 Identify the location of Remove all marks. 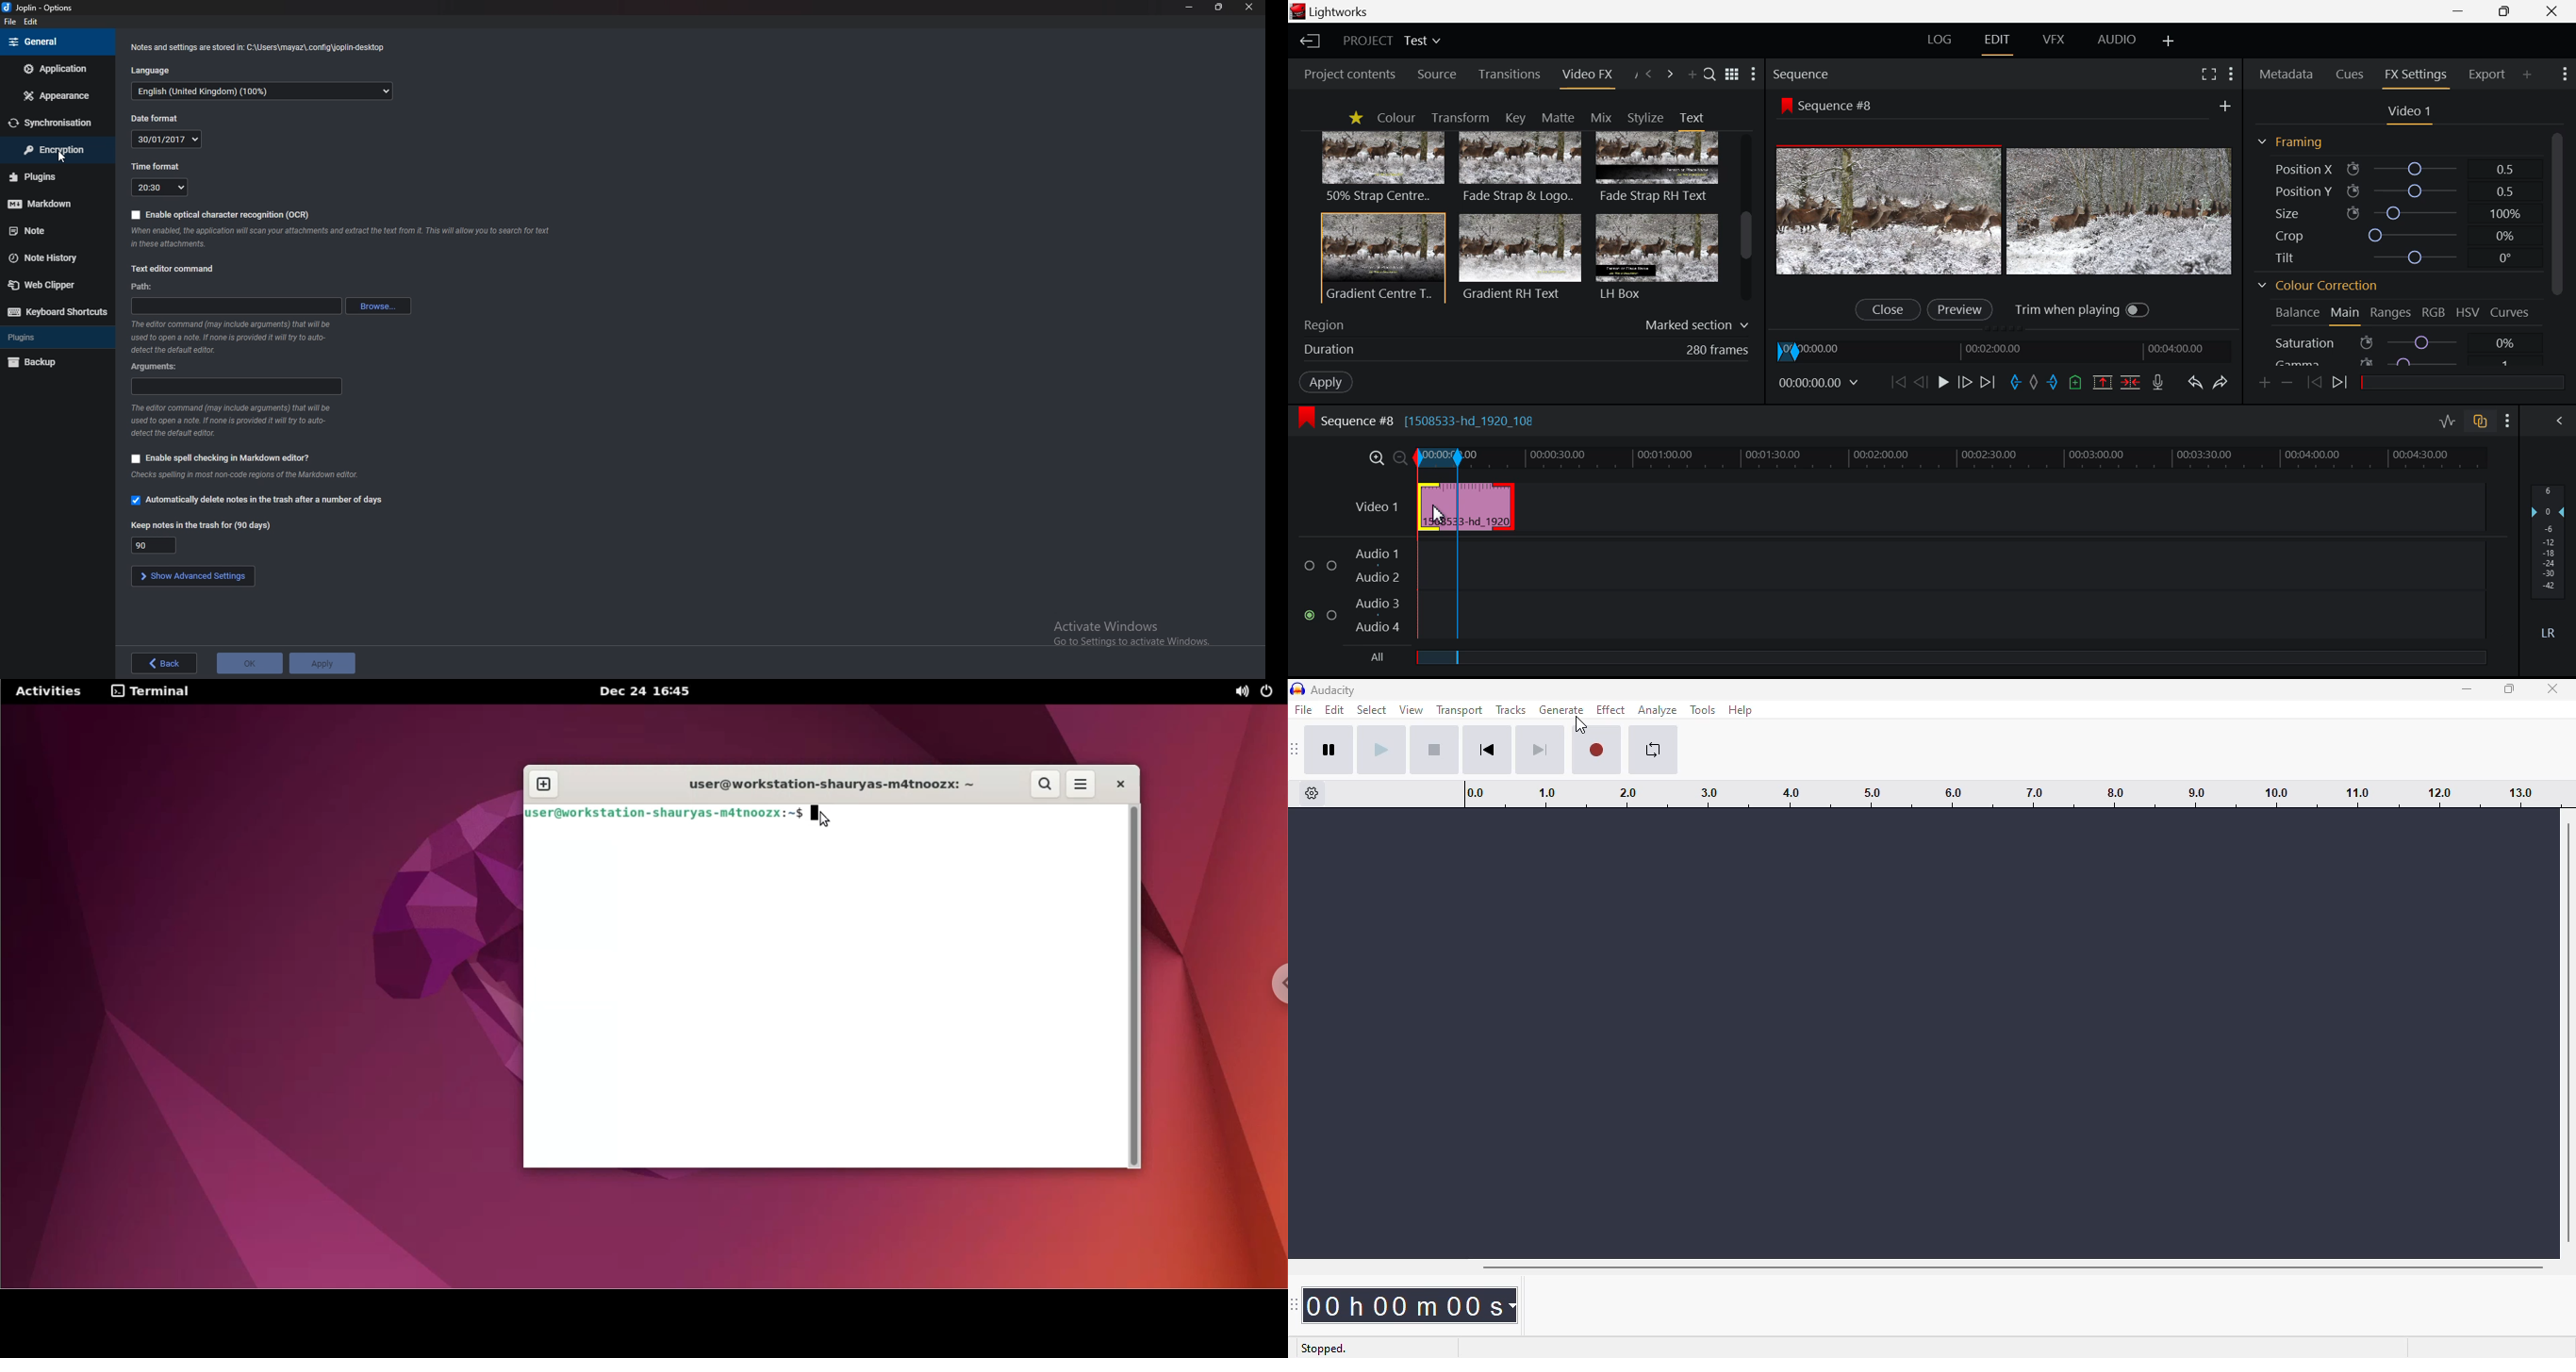
(2033, 383).